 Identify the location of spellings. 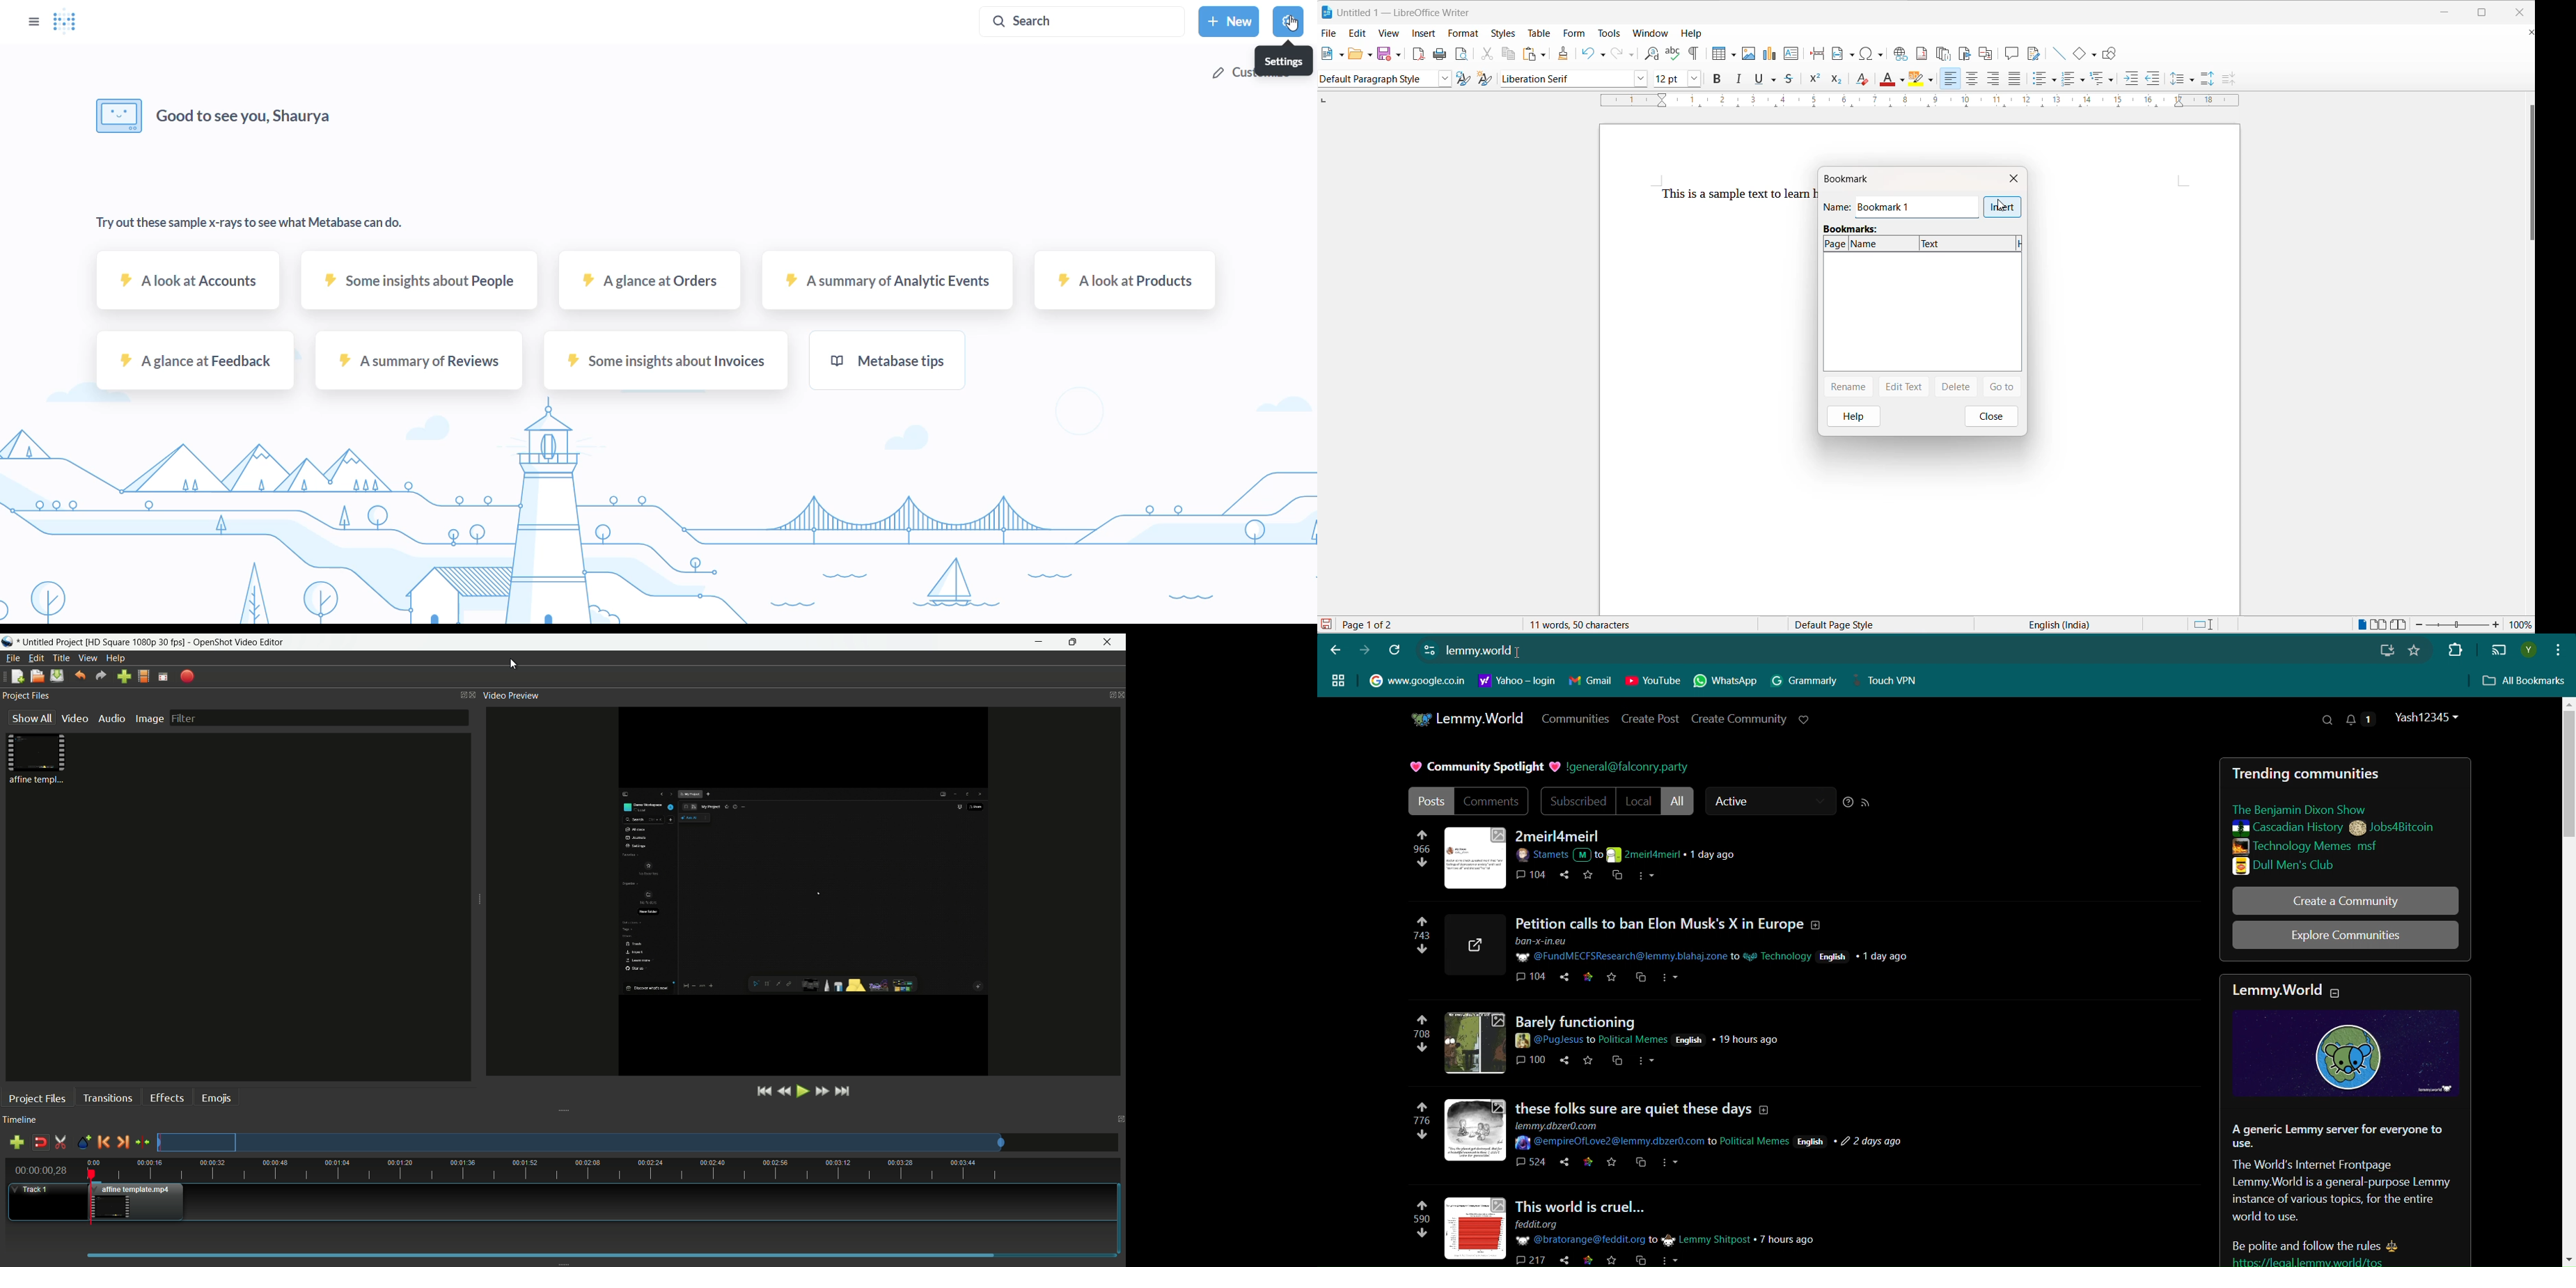
(1673, 52).